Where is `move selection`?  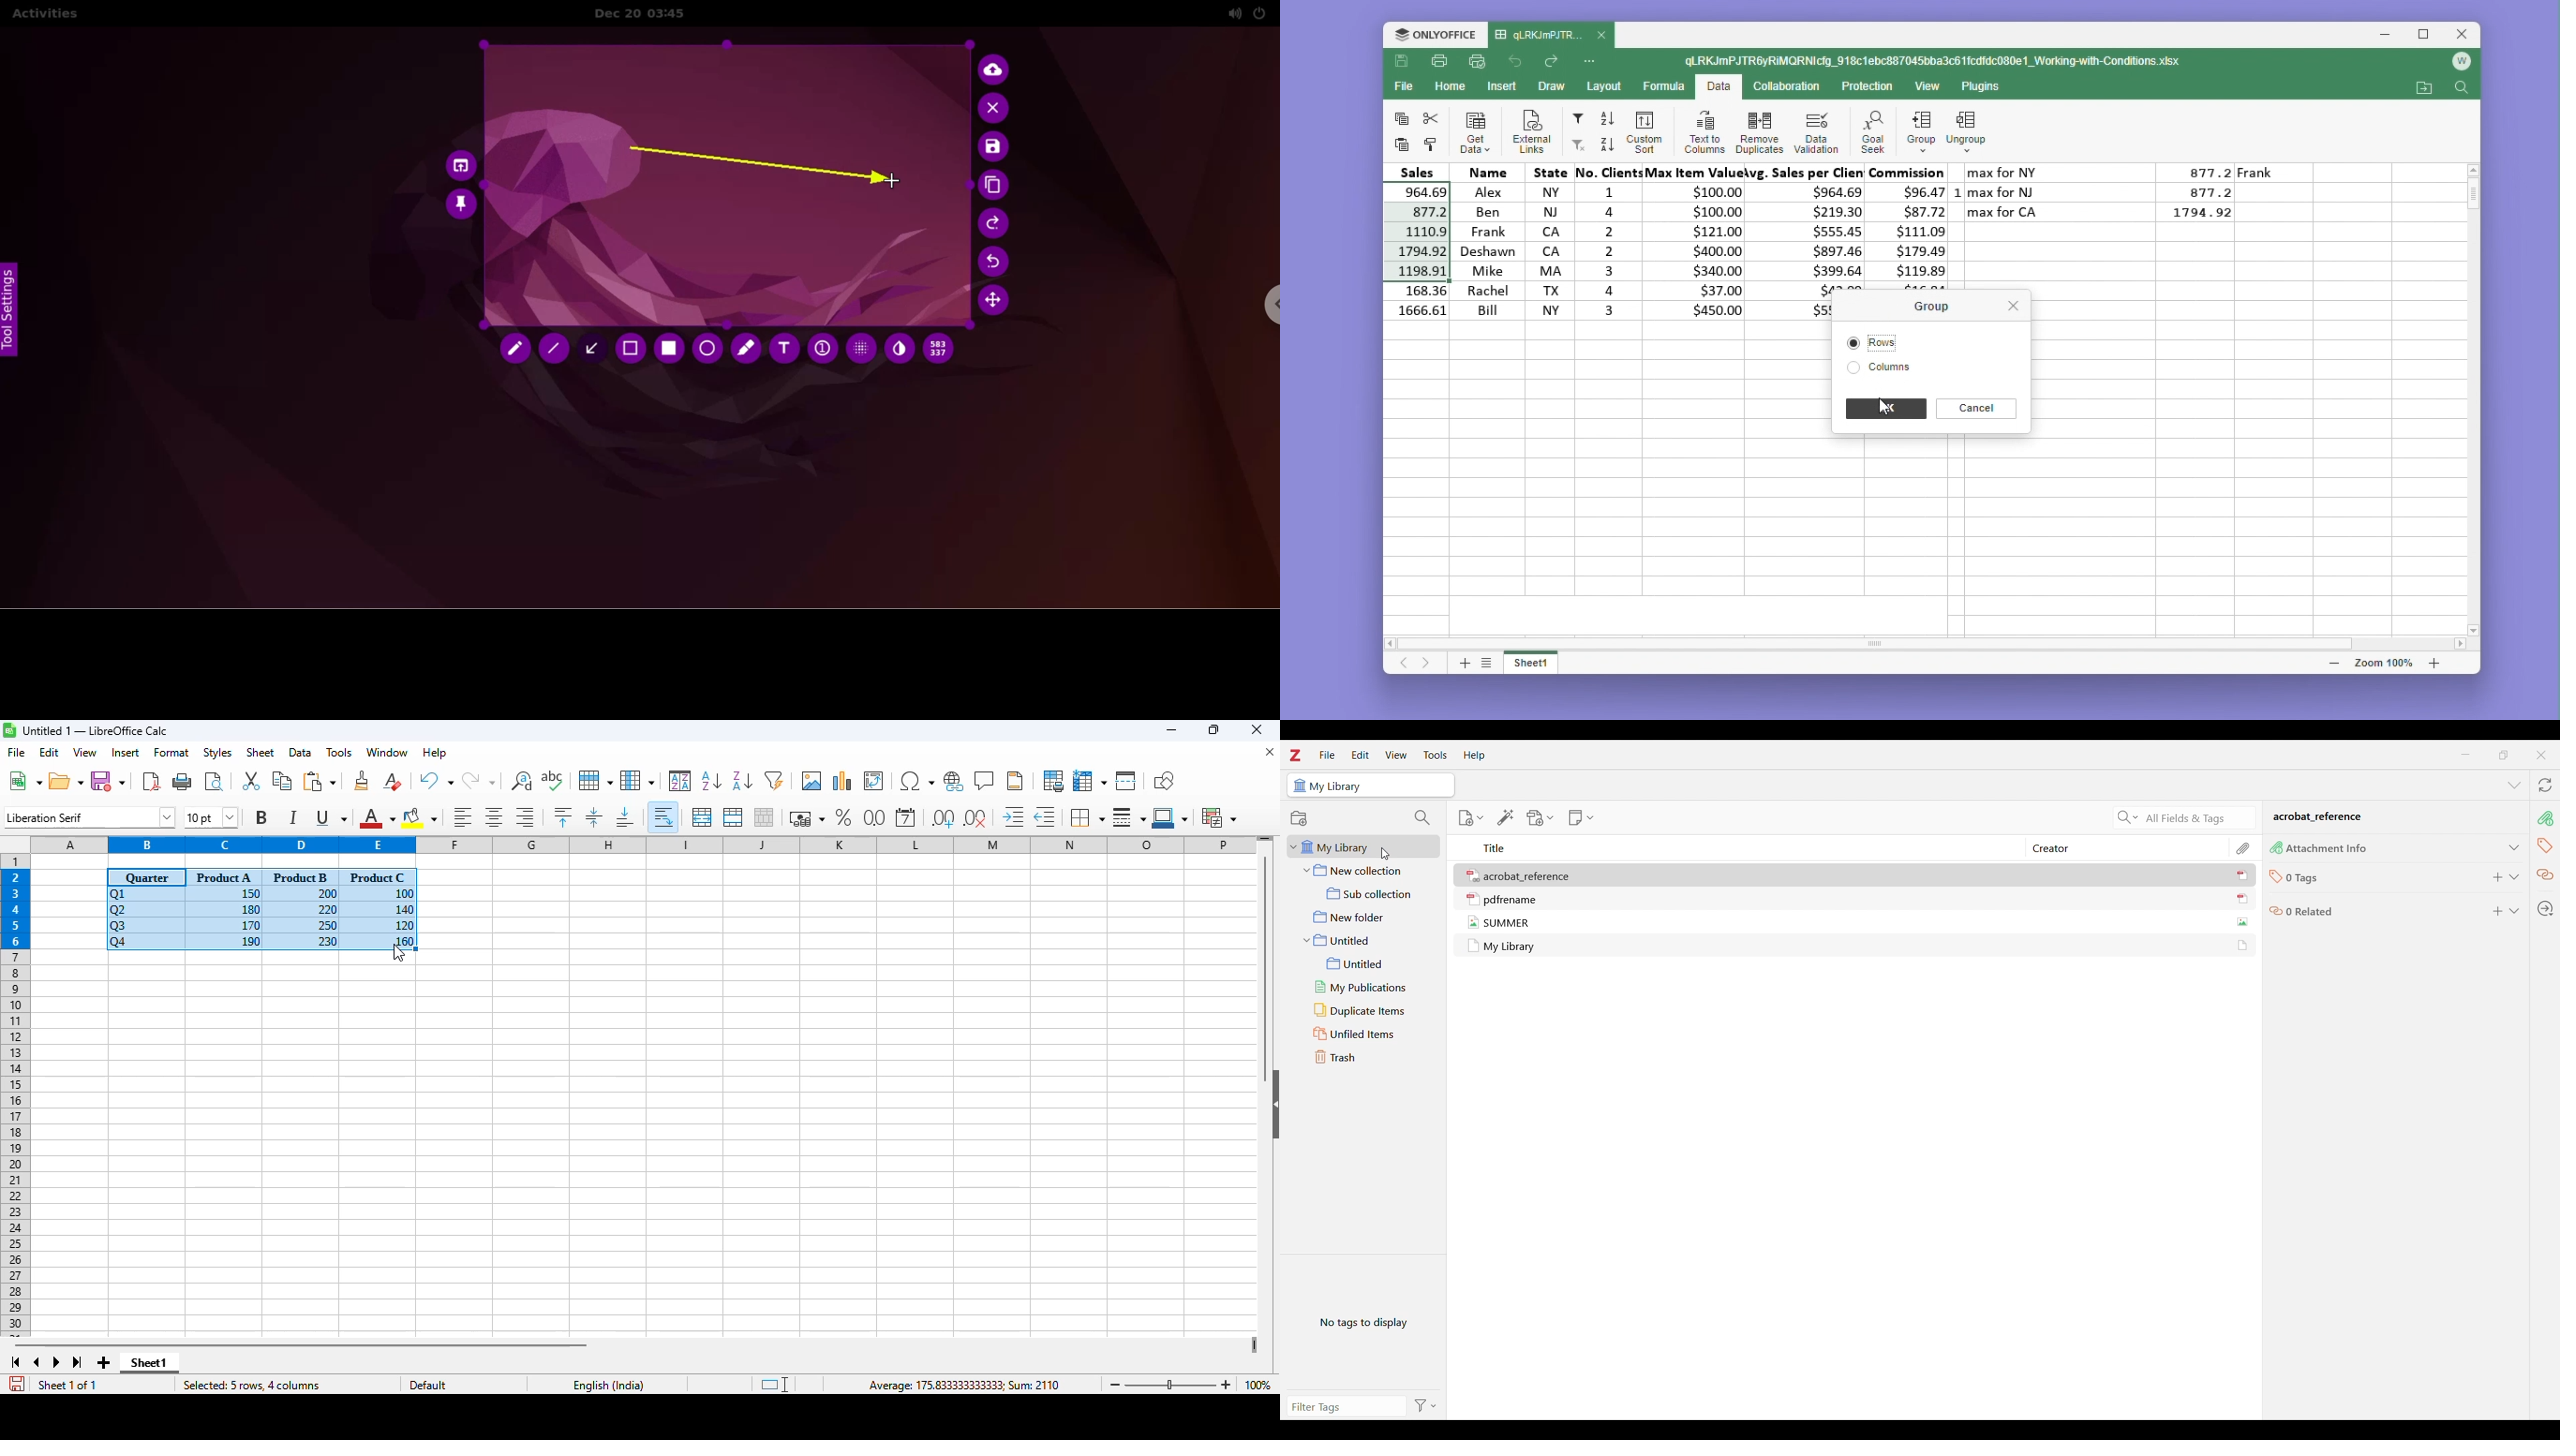 move selection is located at coordinates (998, 304).